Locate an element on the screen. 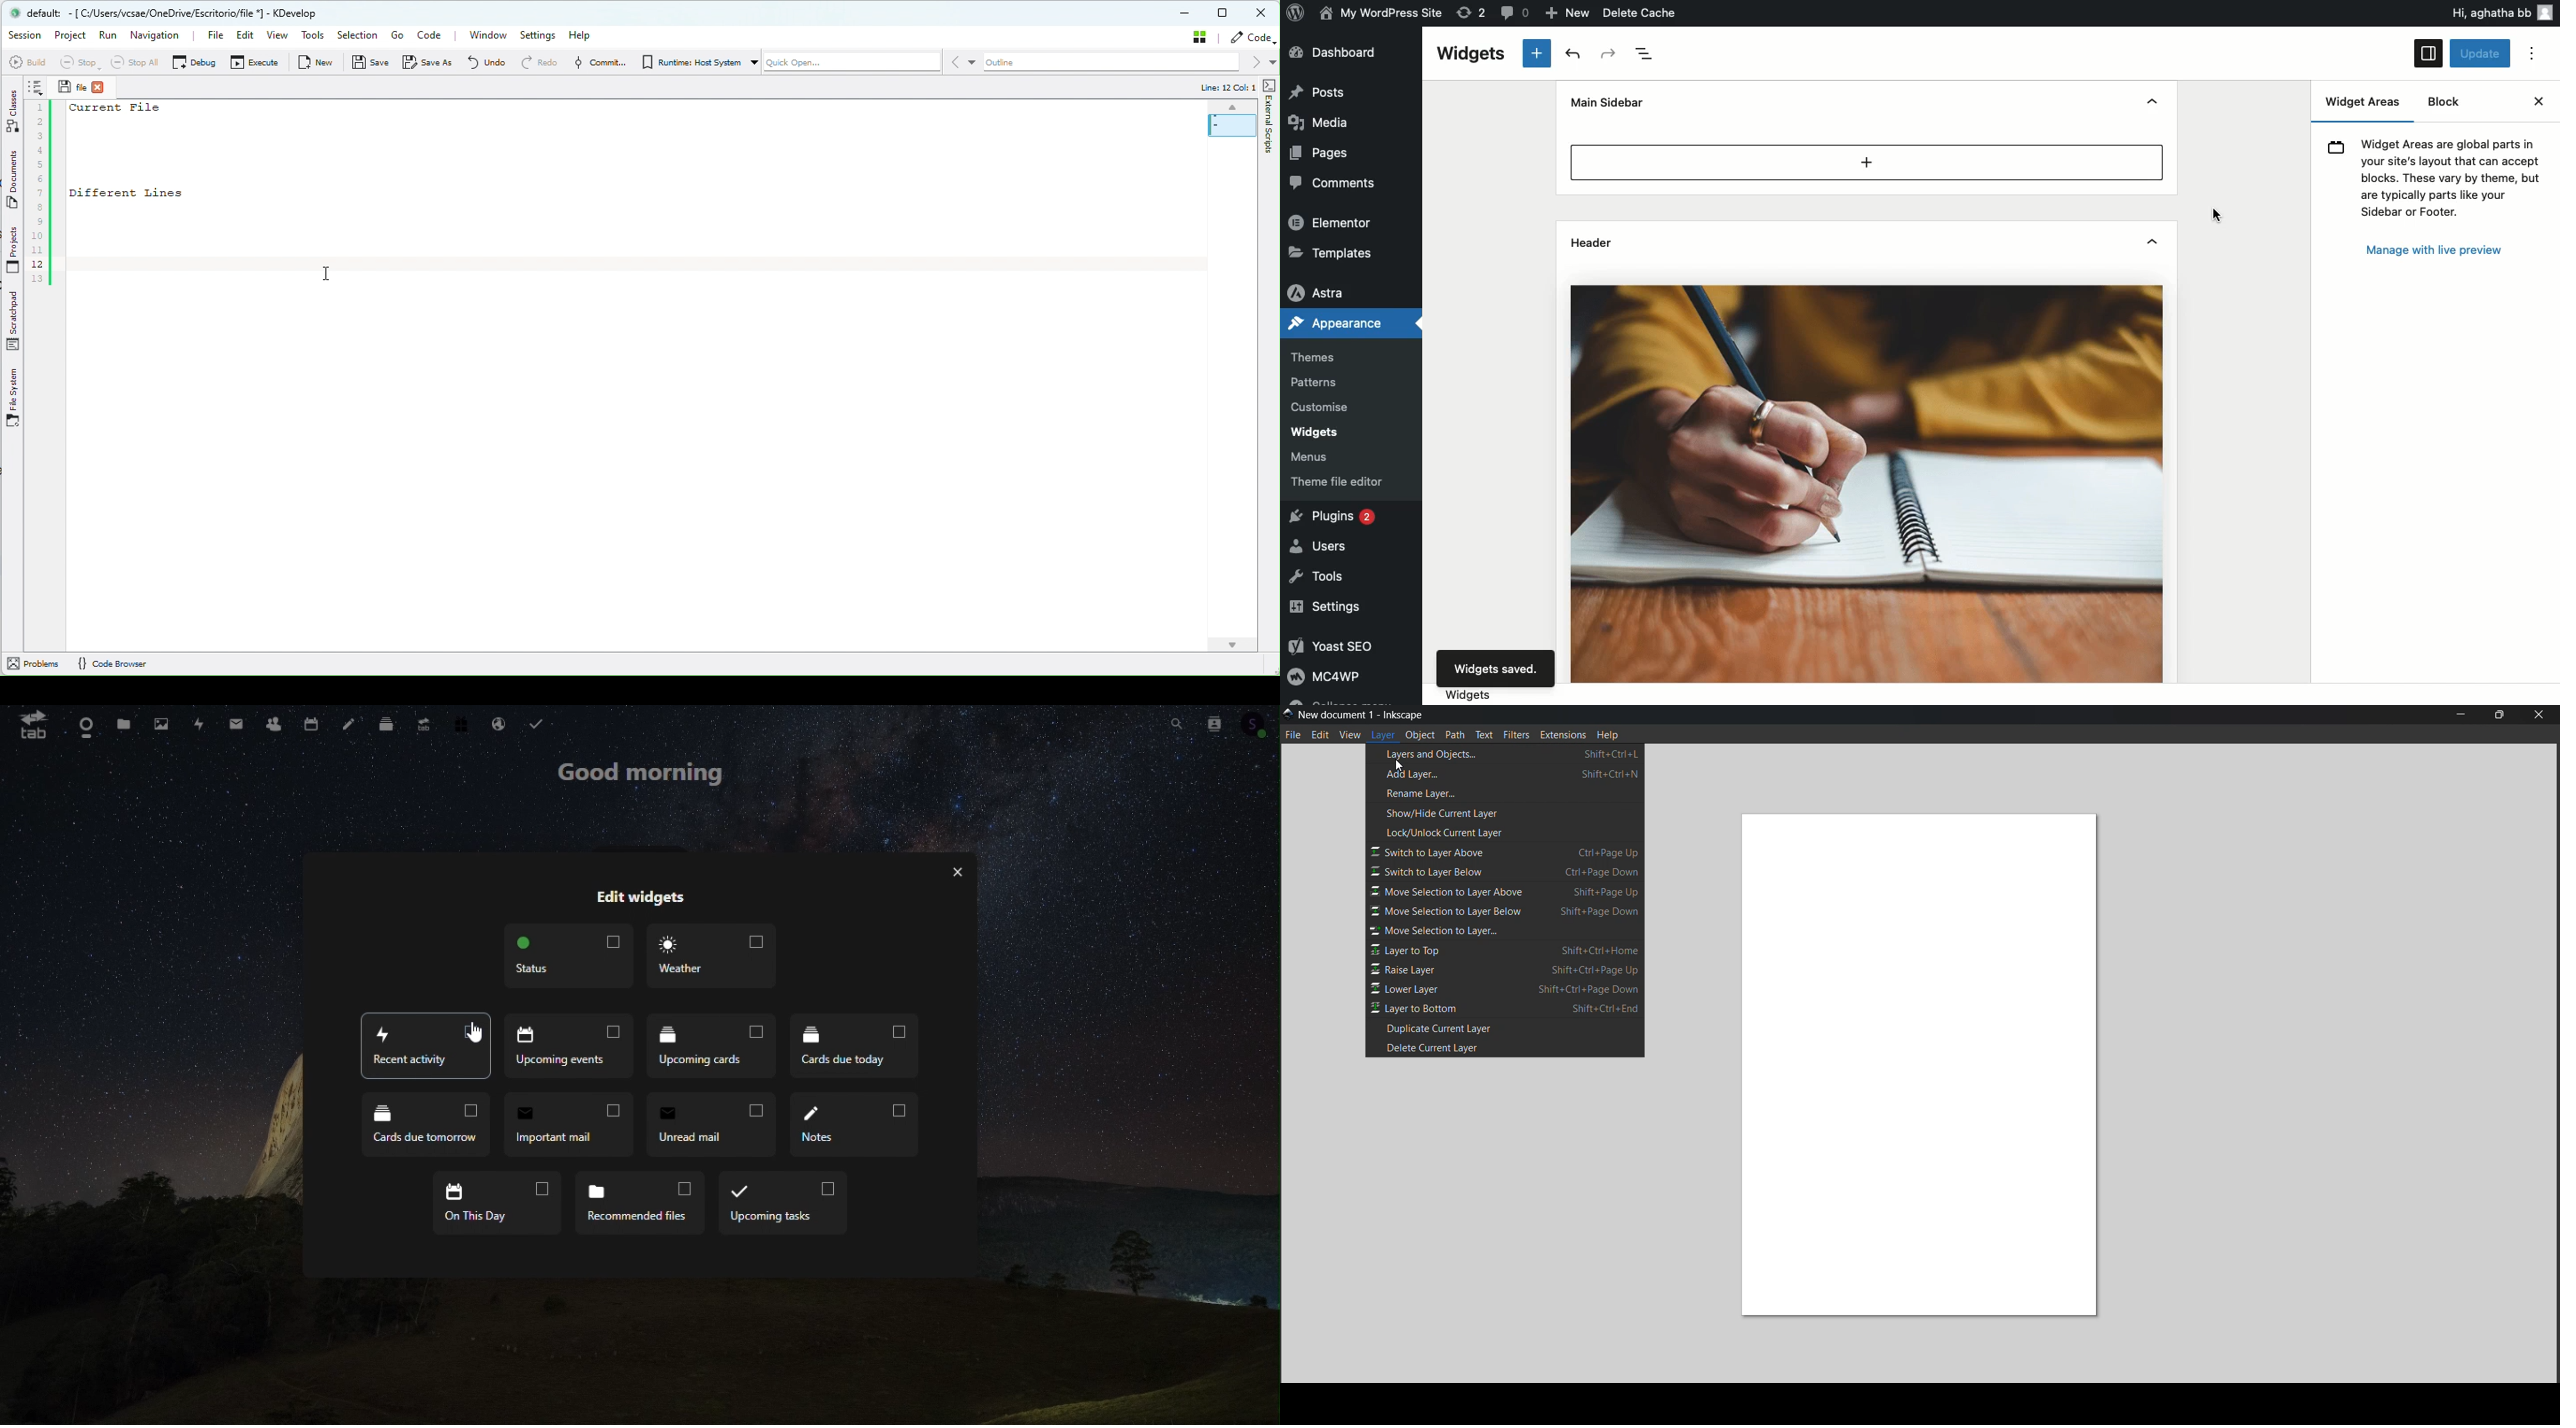  Search is located at coordinates (1178, 724).